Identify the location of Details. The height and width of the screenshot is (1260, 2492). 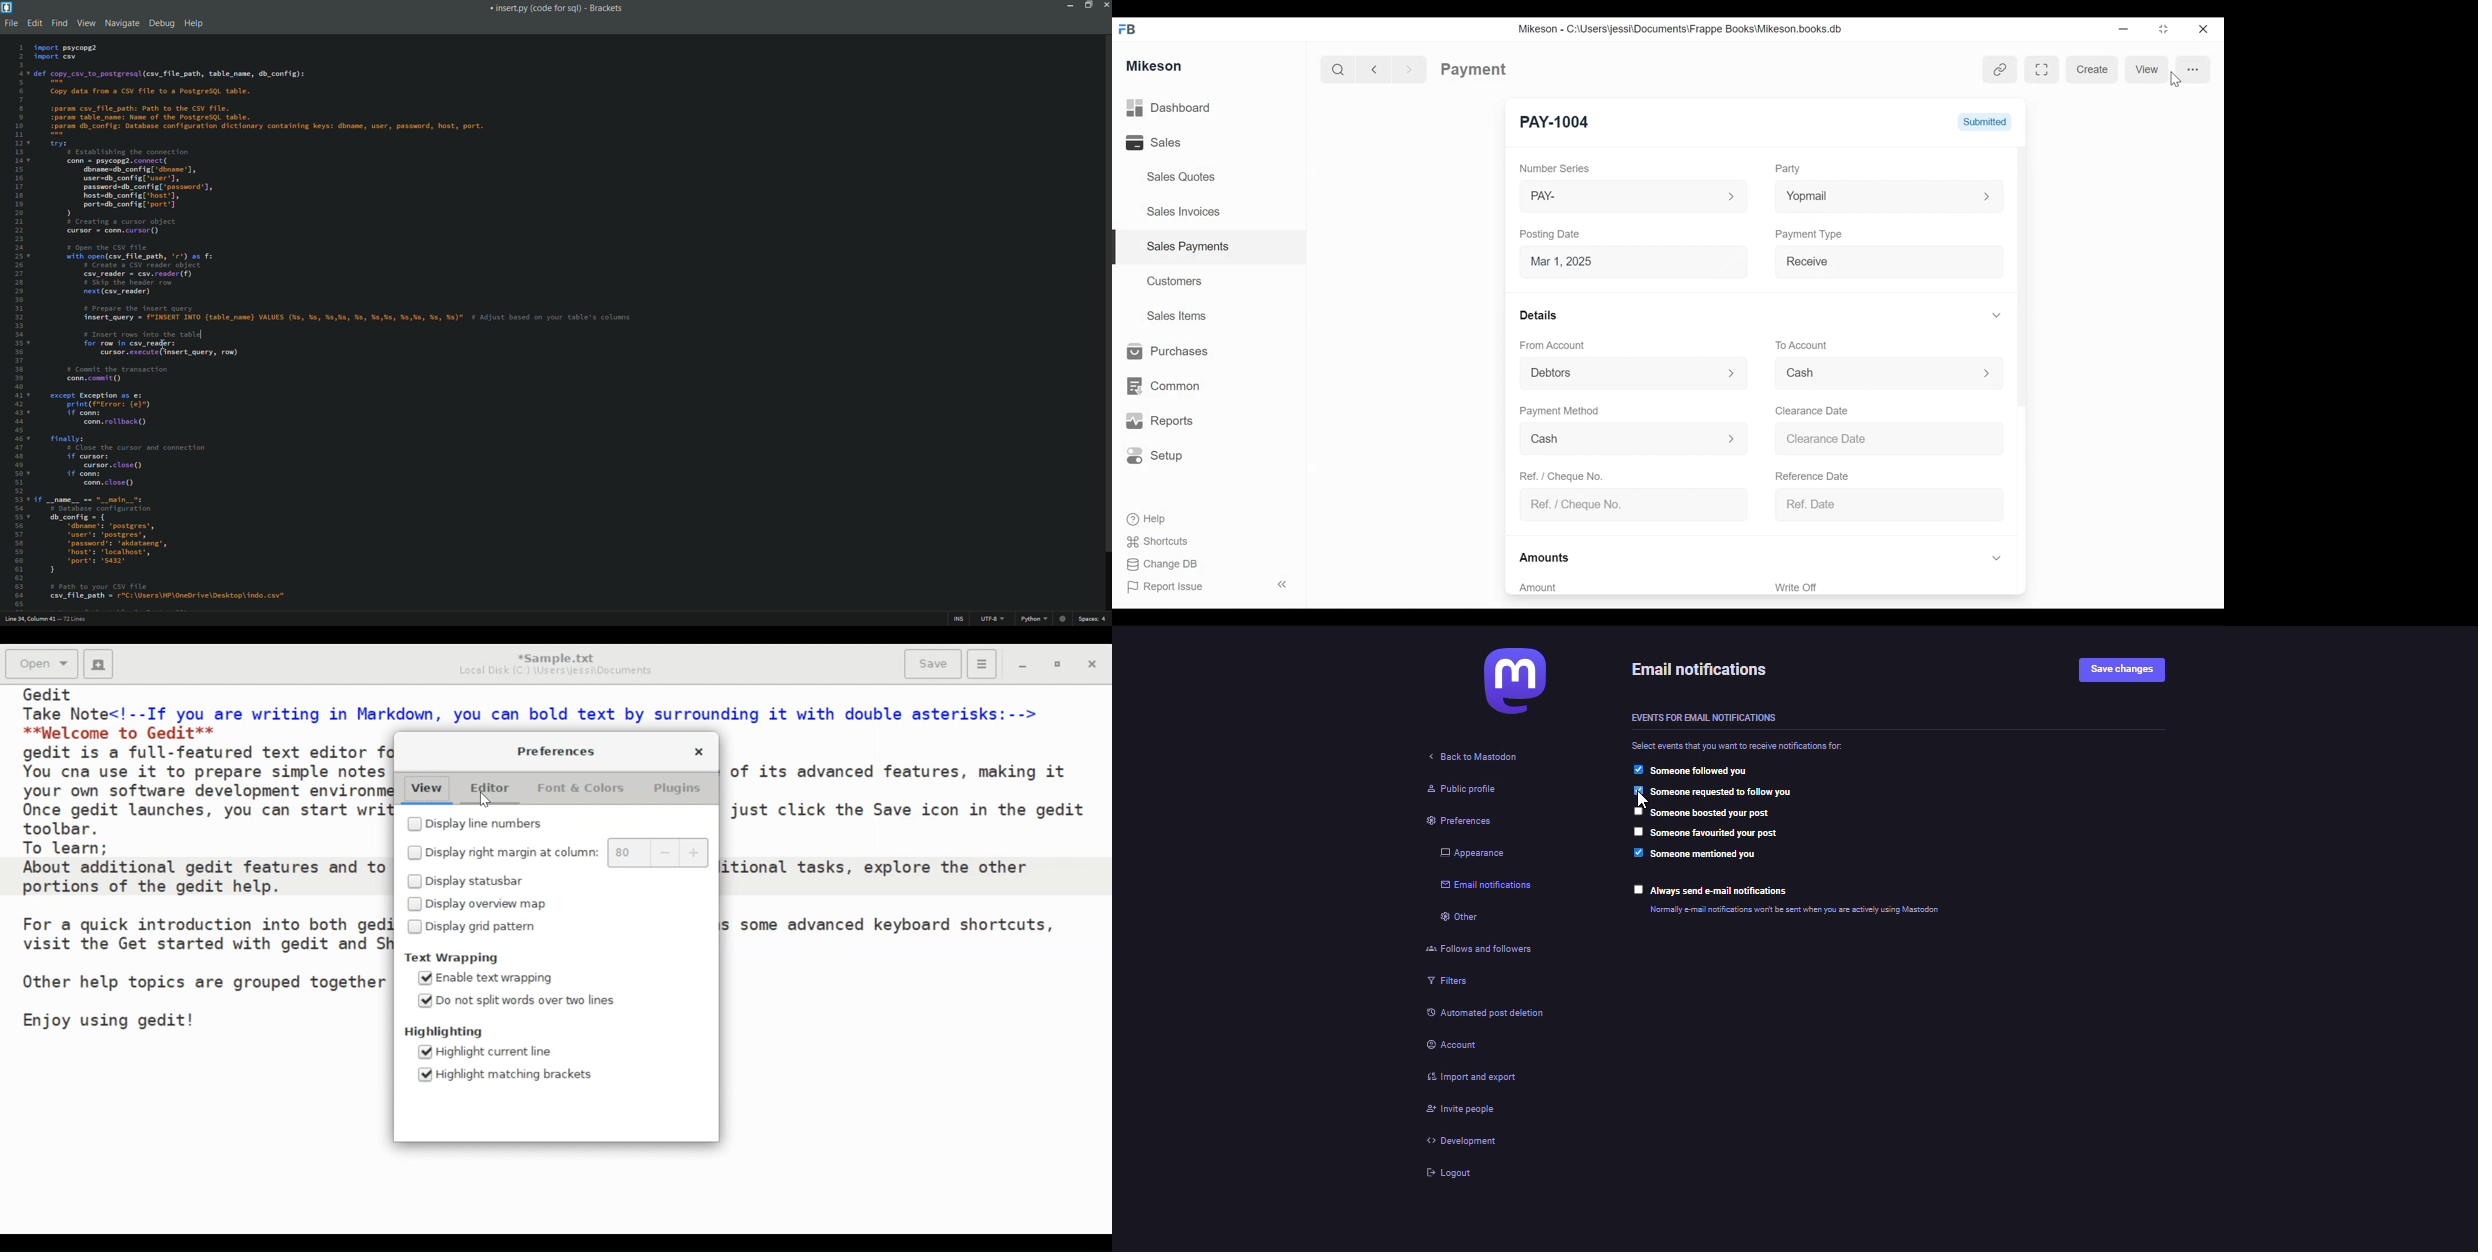
(1541, 315).